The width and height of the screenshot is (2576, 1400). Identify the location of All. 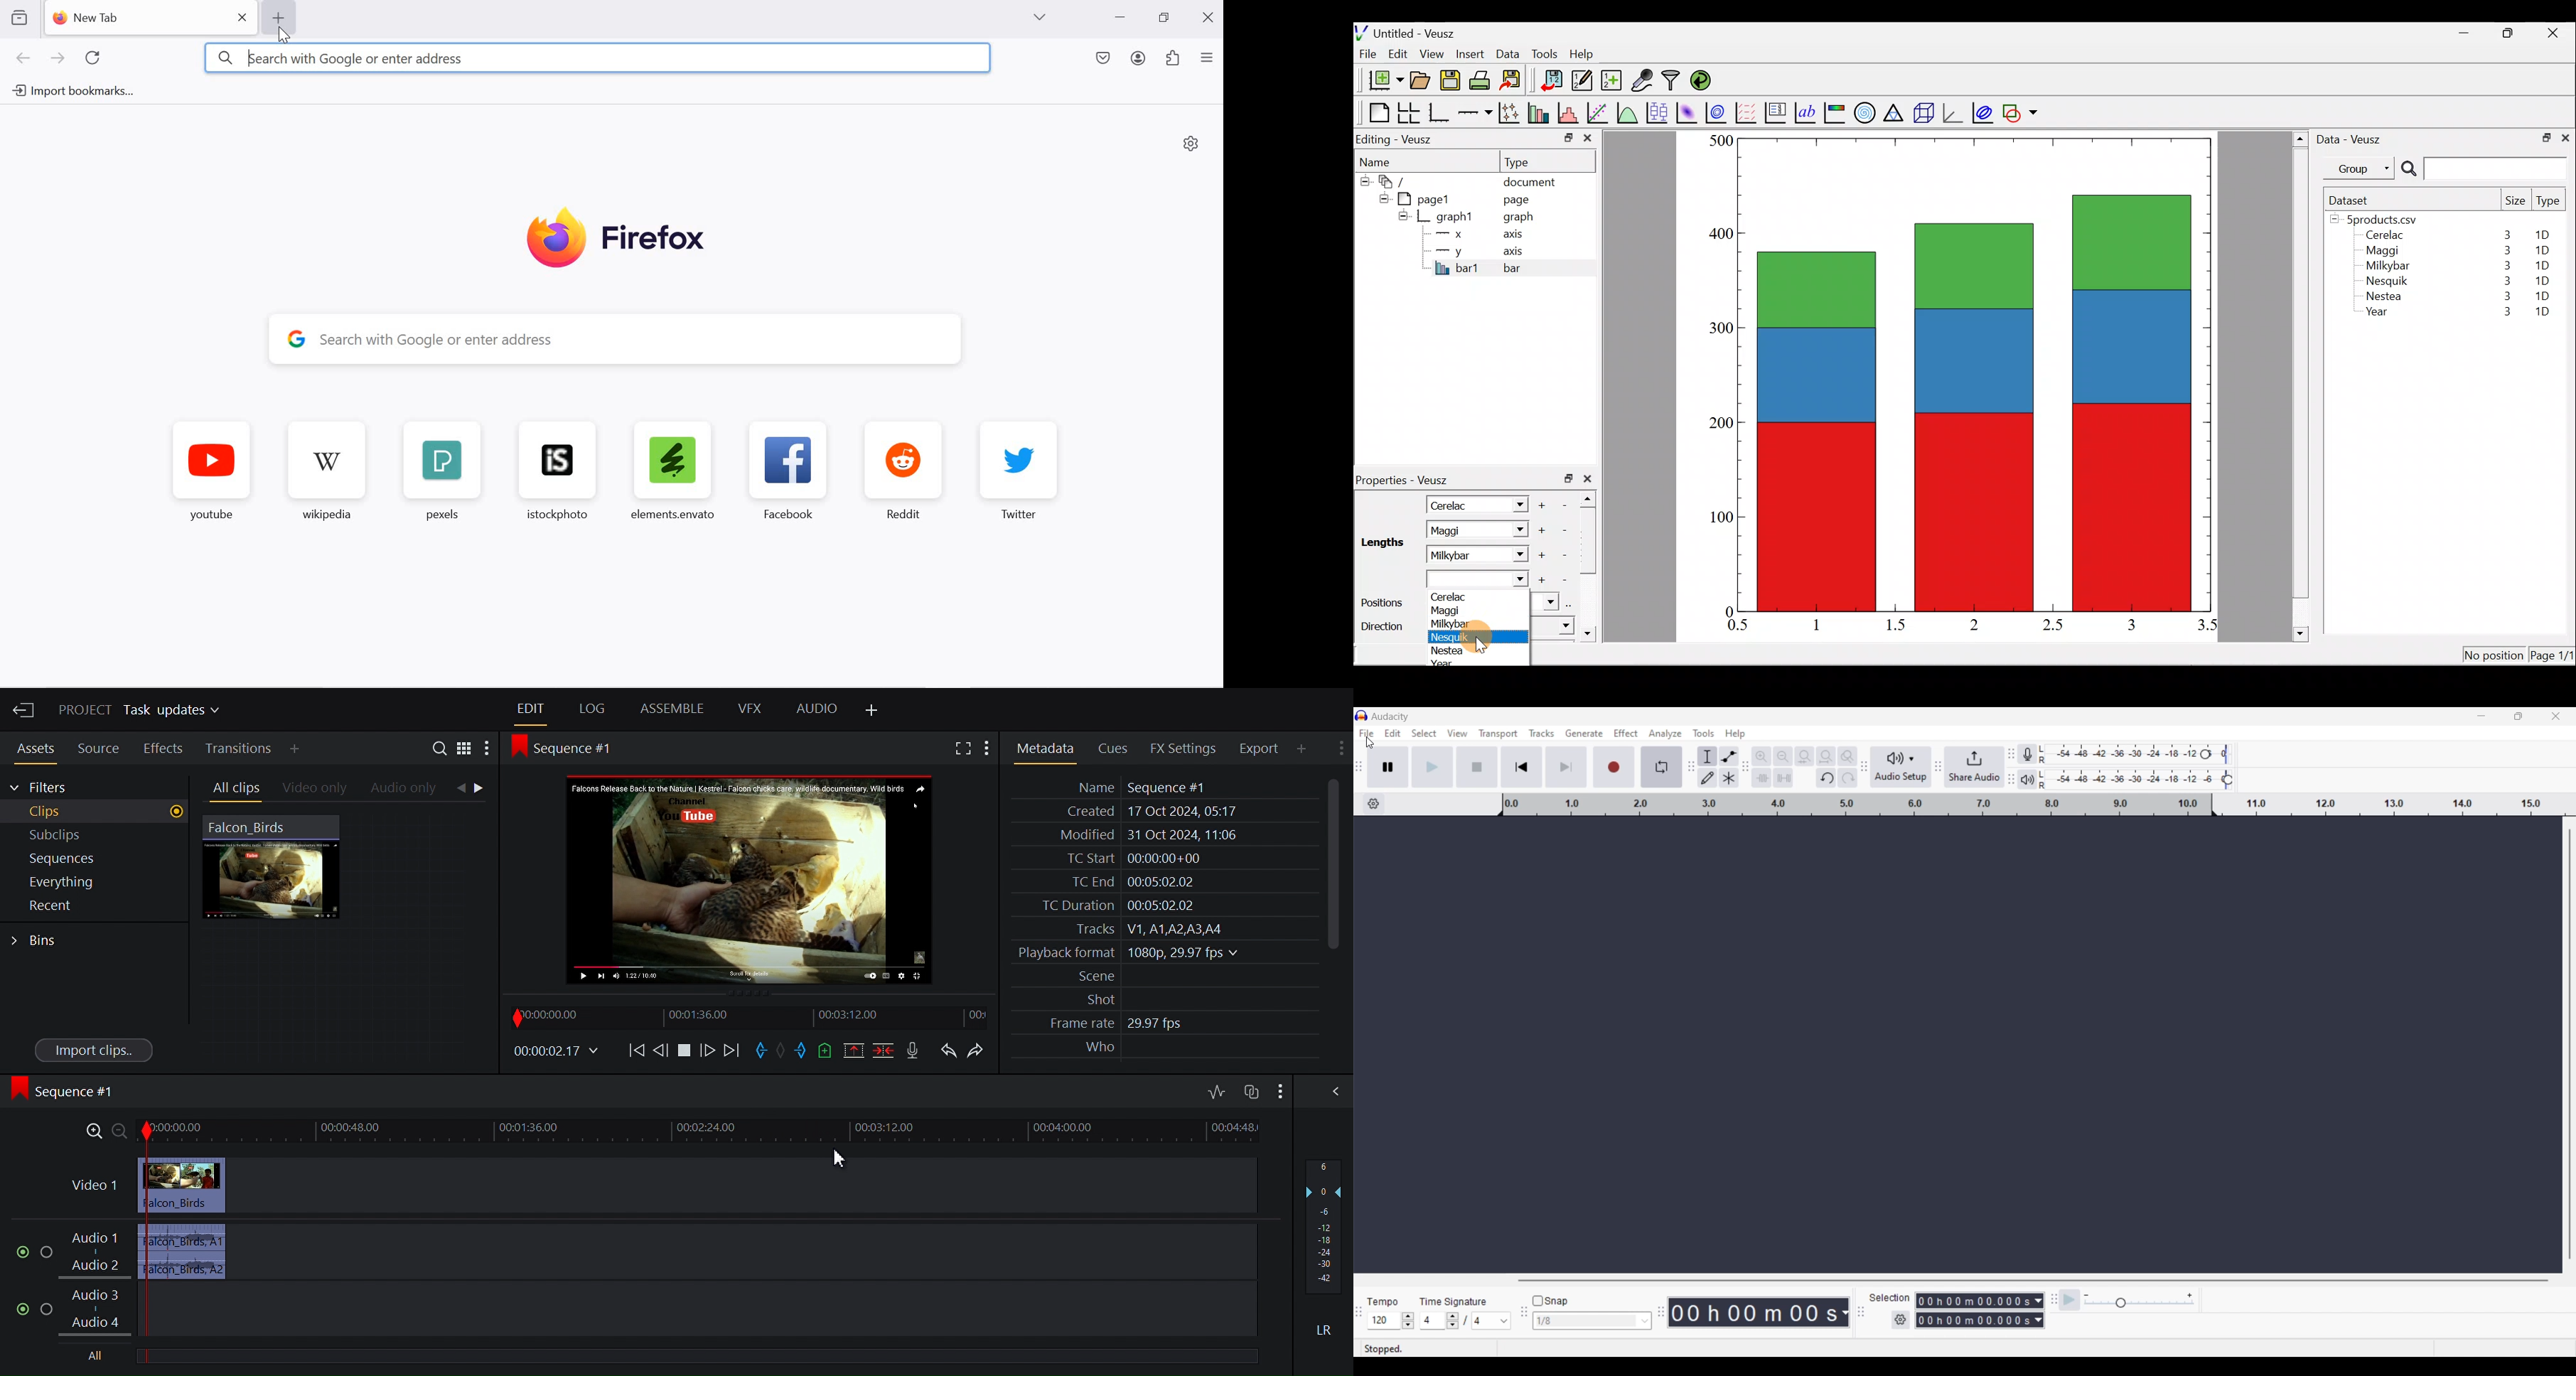
(94, 1357).